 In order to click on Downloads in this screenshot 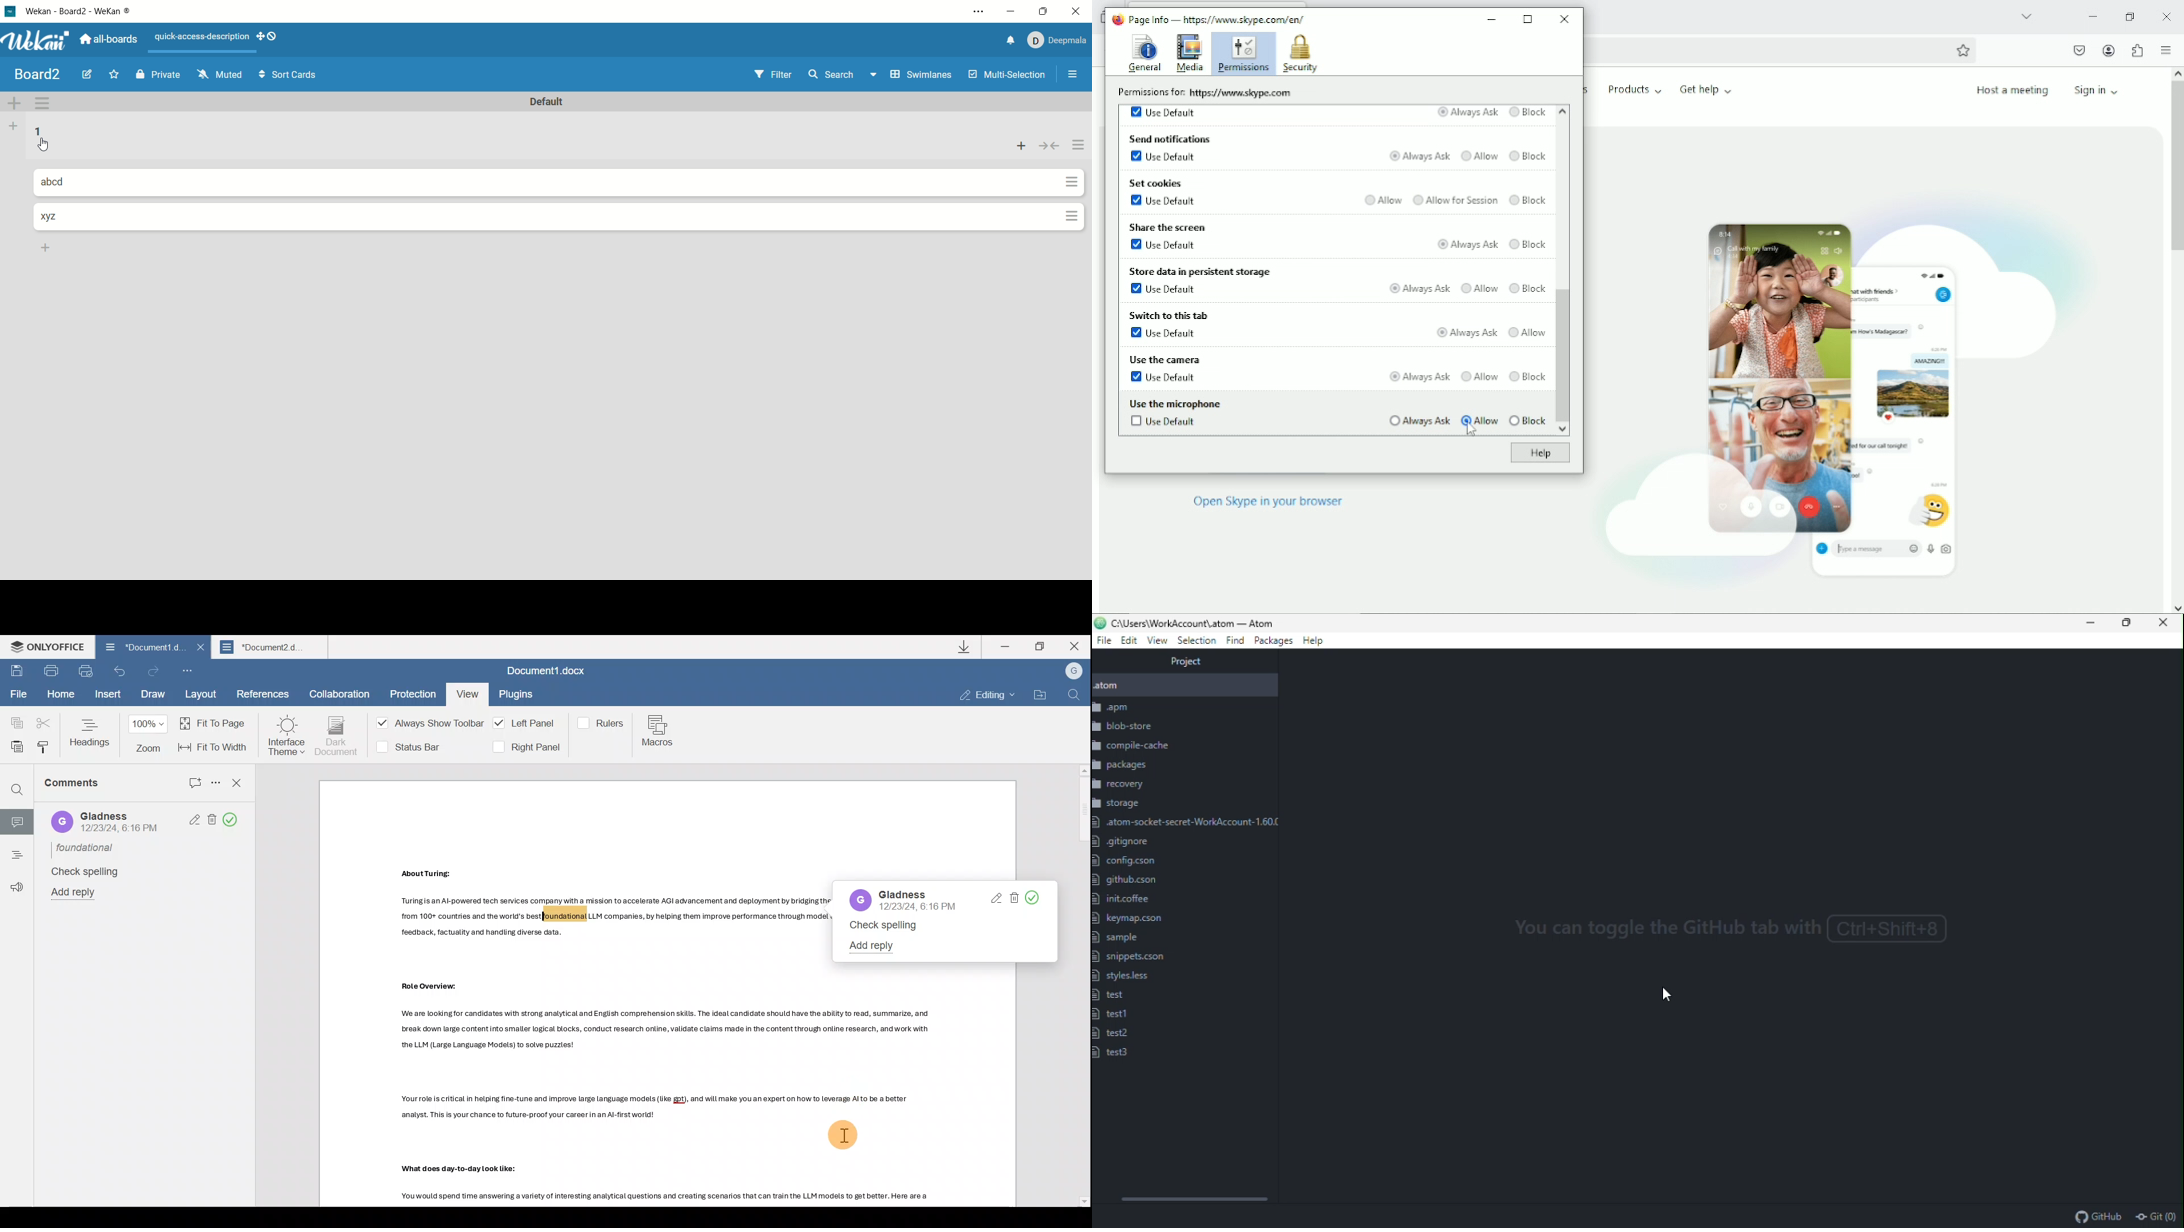, I will do `click(966, 646)`.